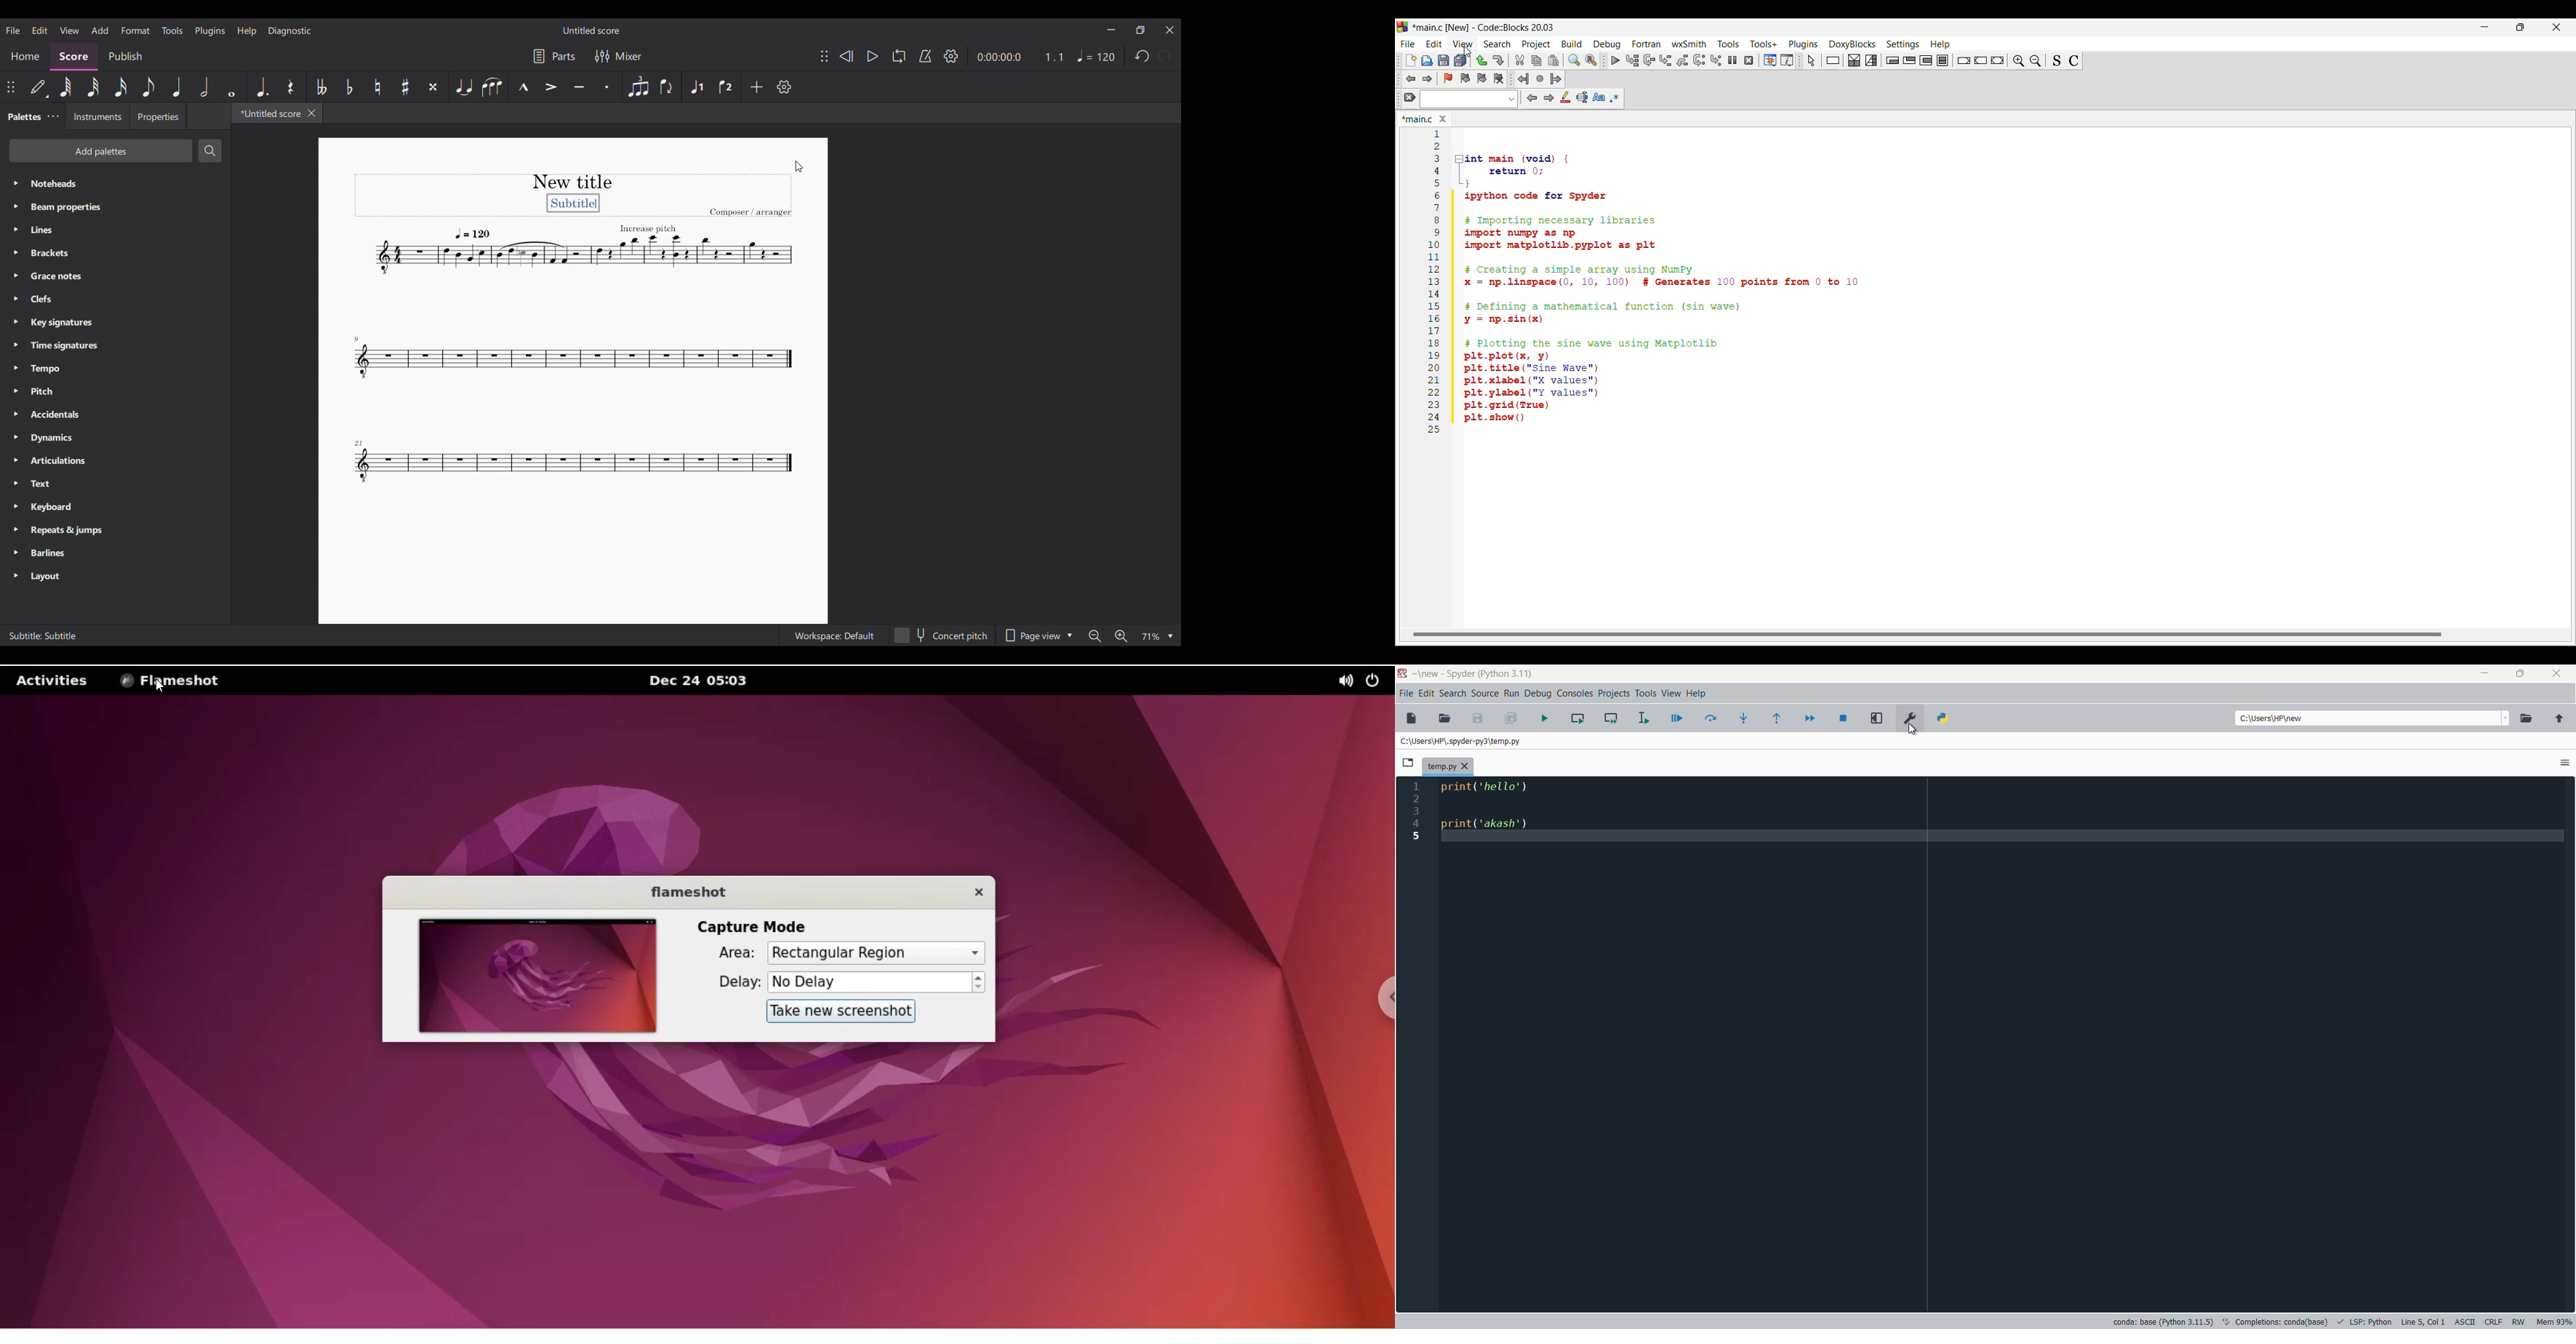  Describe the element at coordinates (115, 553) in the screenshot. I see `Barlines` at that location.